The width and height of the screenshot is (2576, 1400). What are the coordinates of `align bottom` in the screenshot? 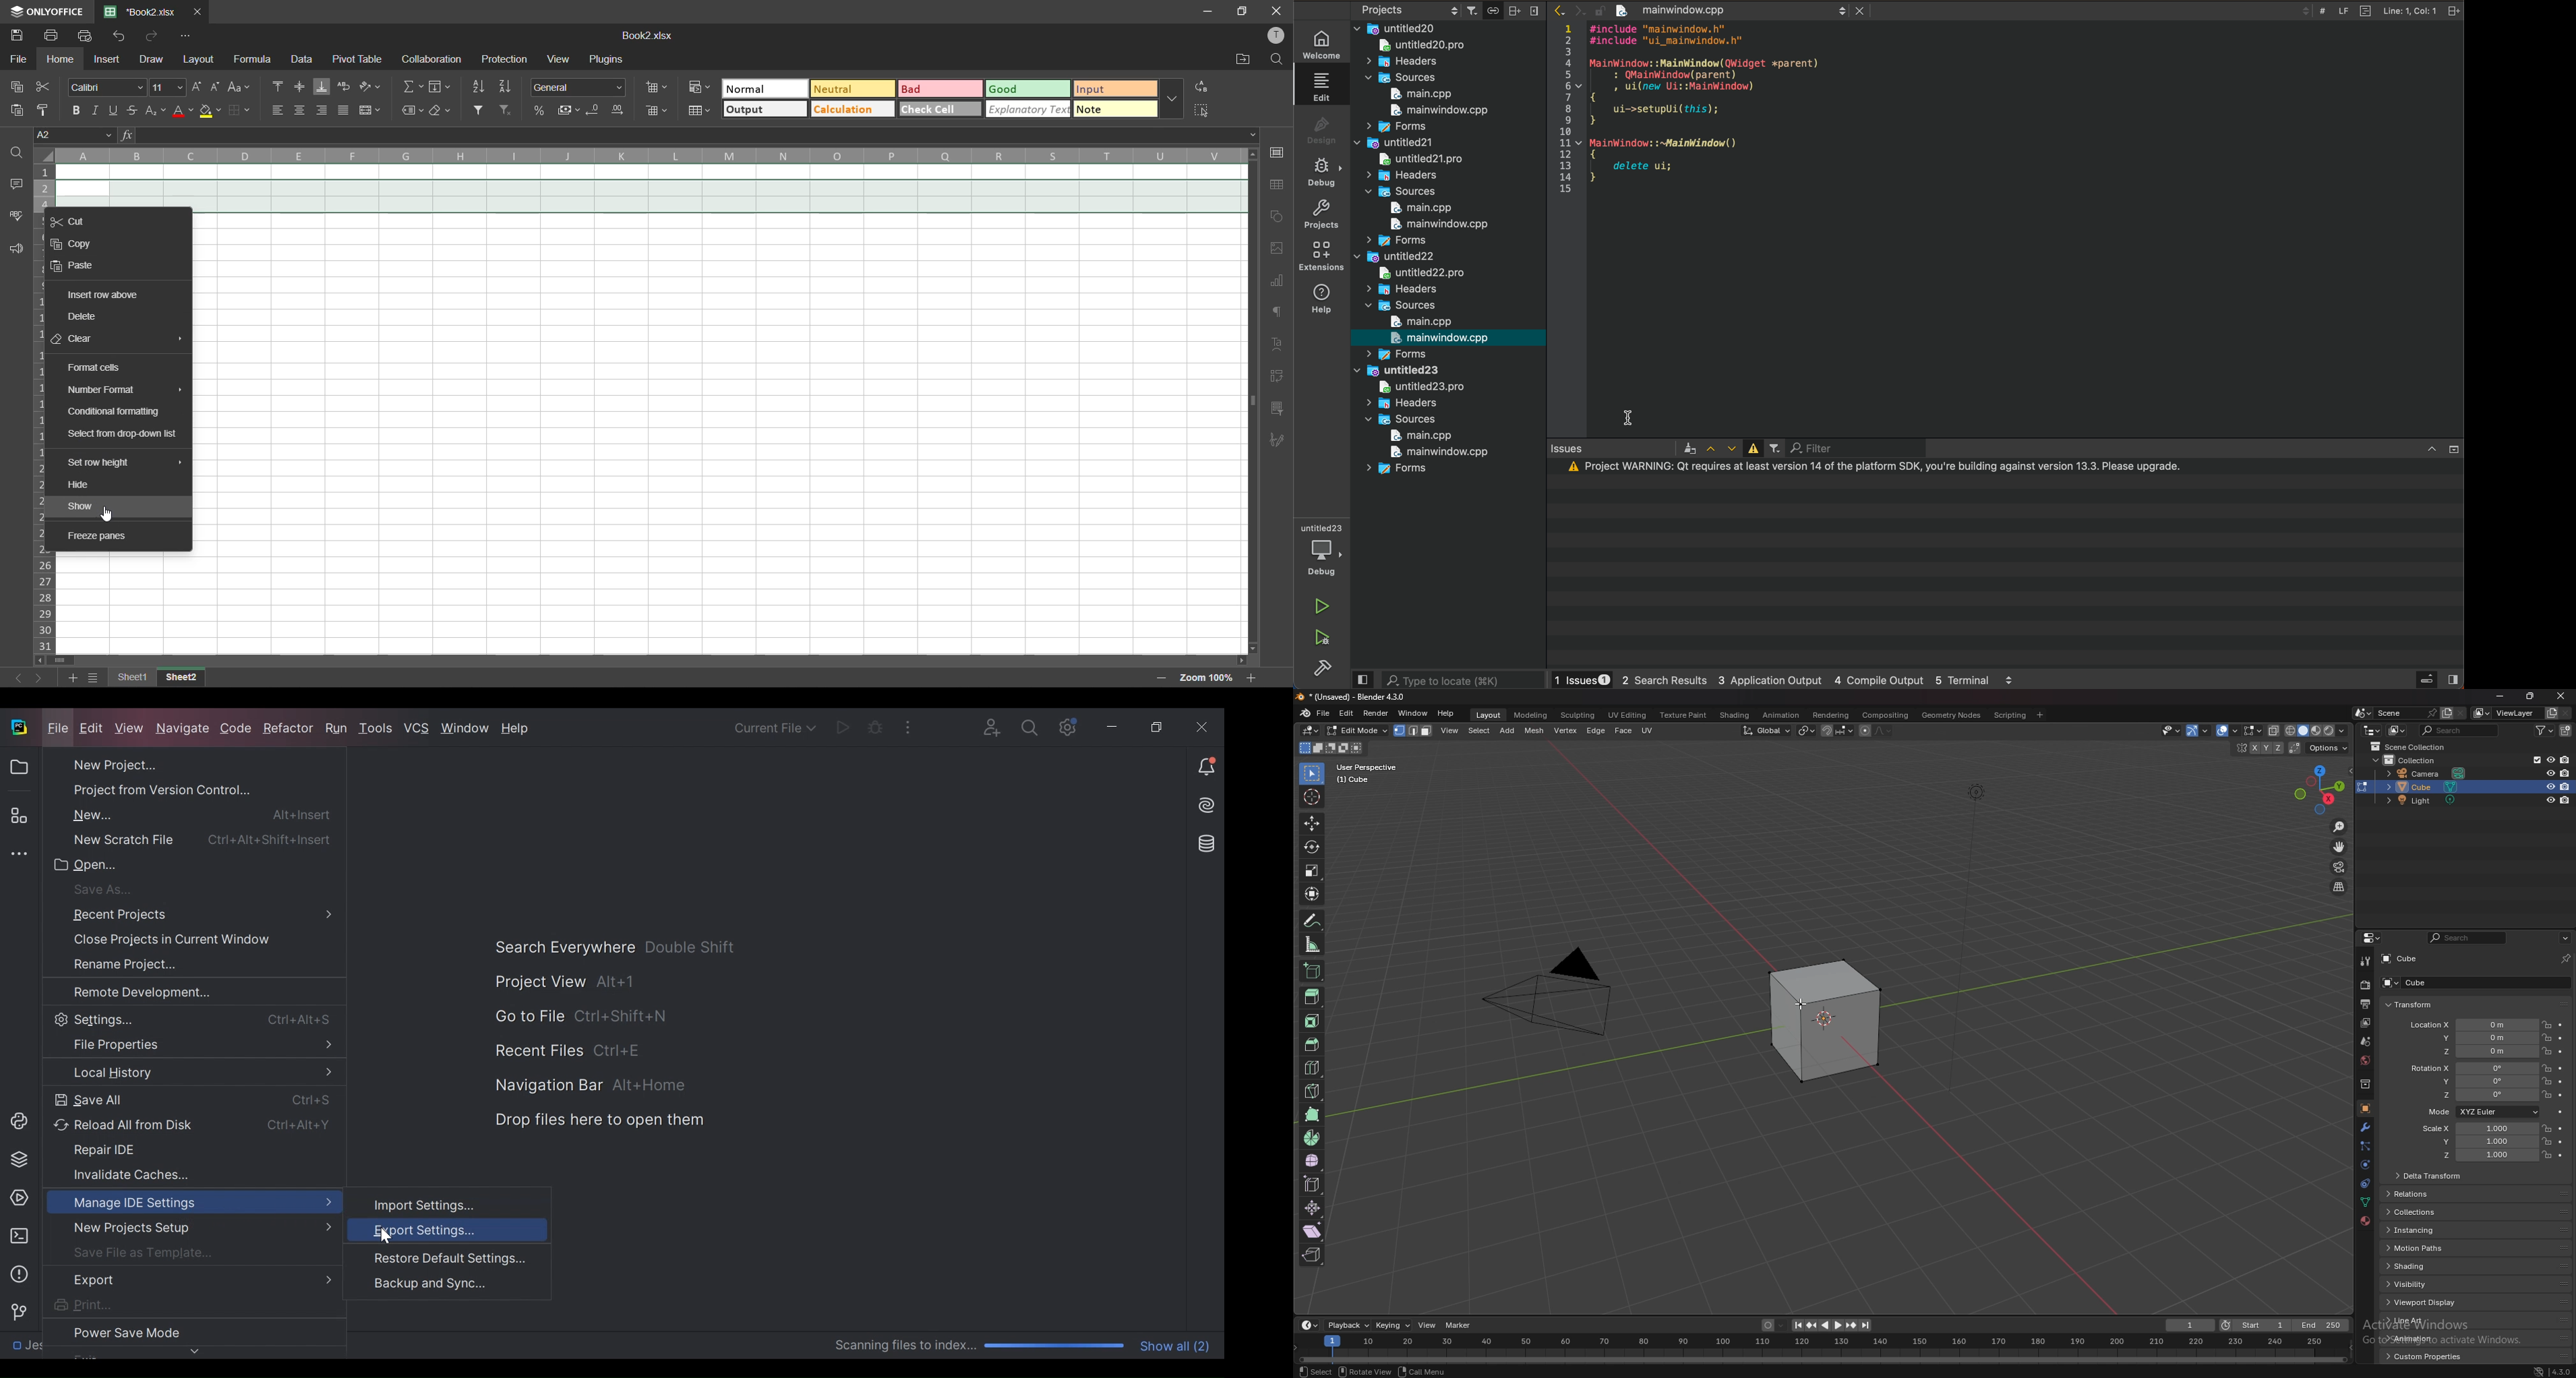 It's located at (319, 88).